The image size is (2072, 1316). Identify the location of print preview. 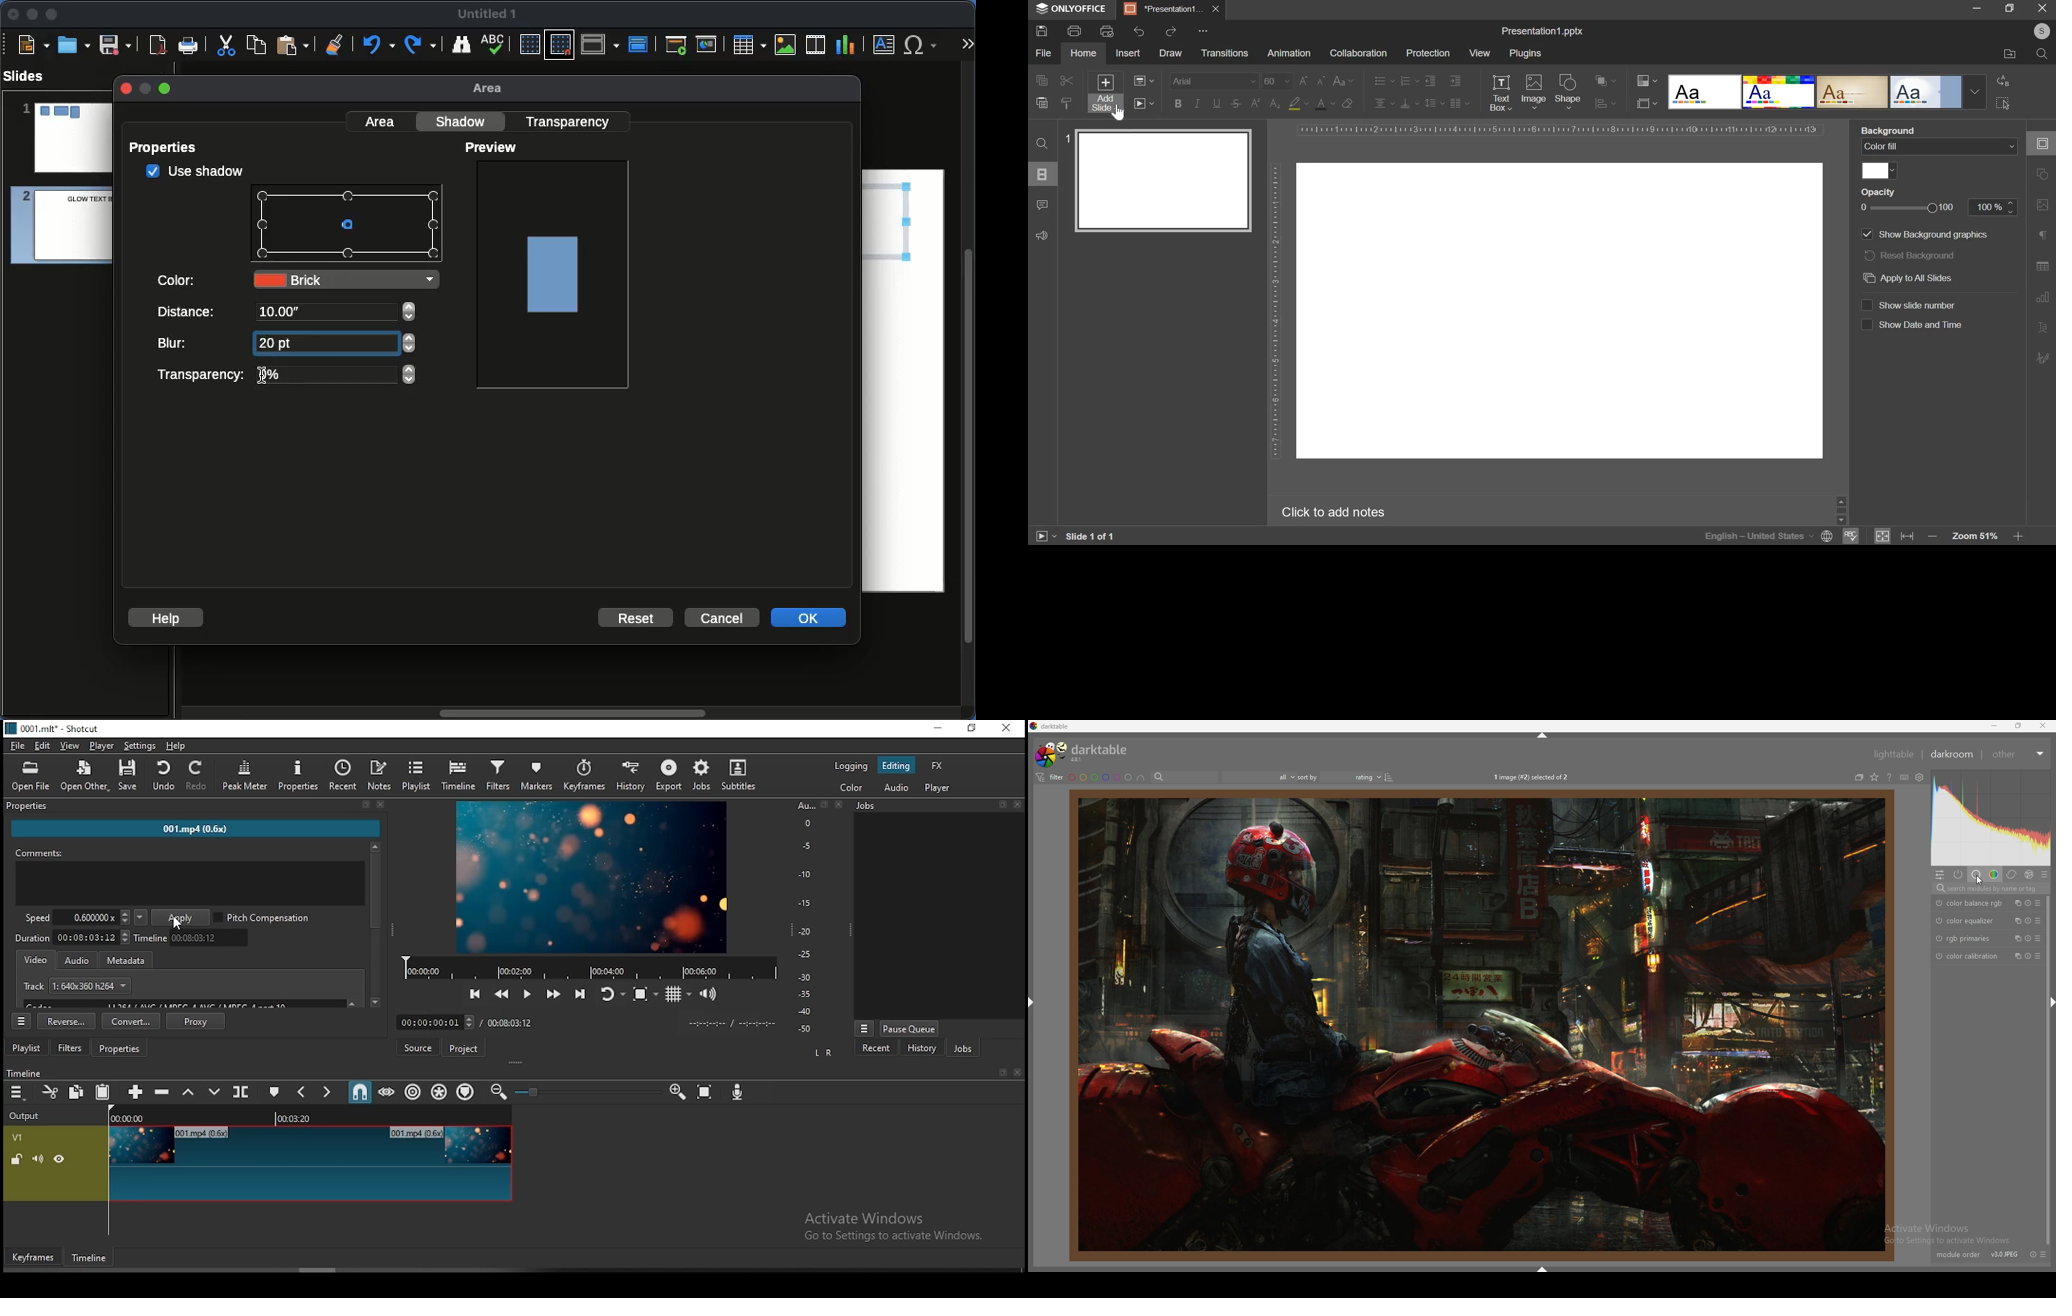
(1107, 31).